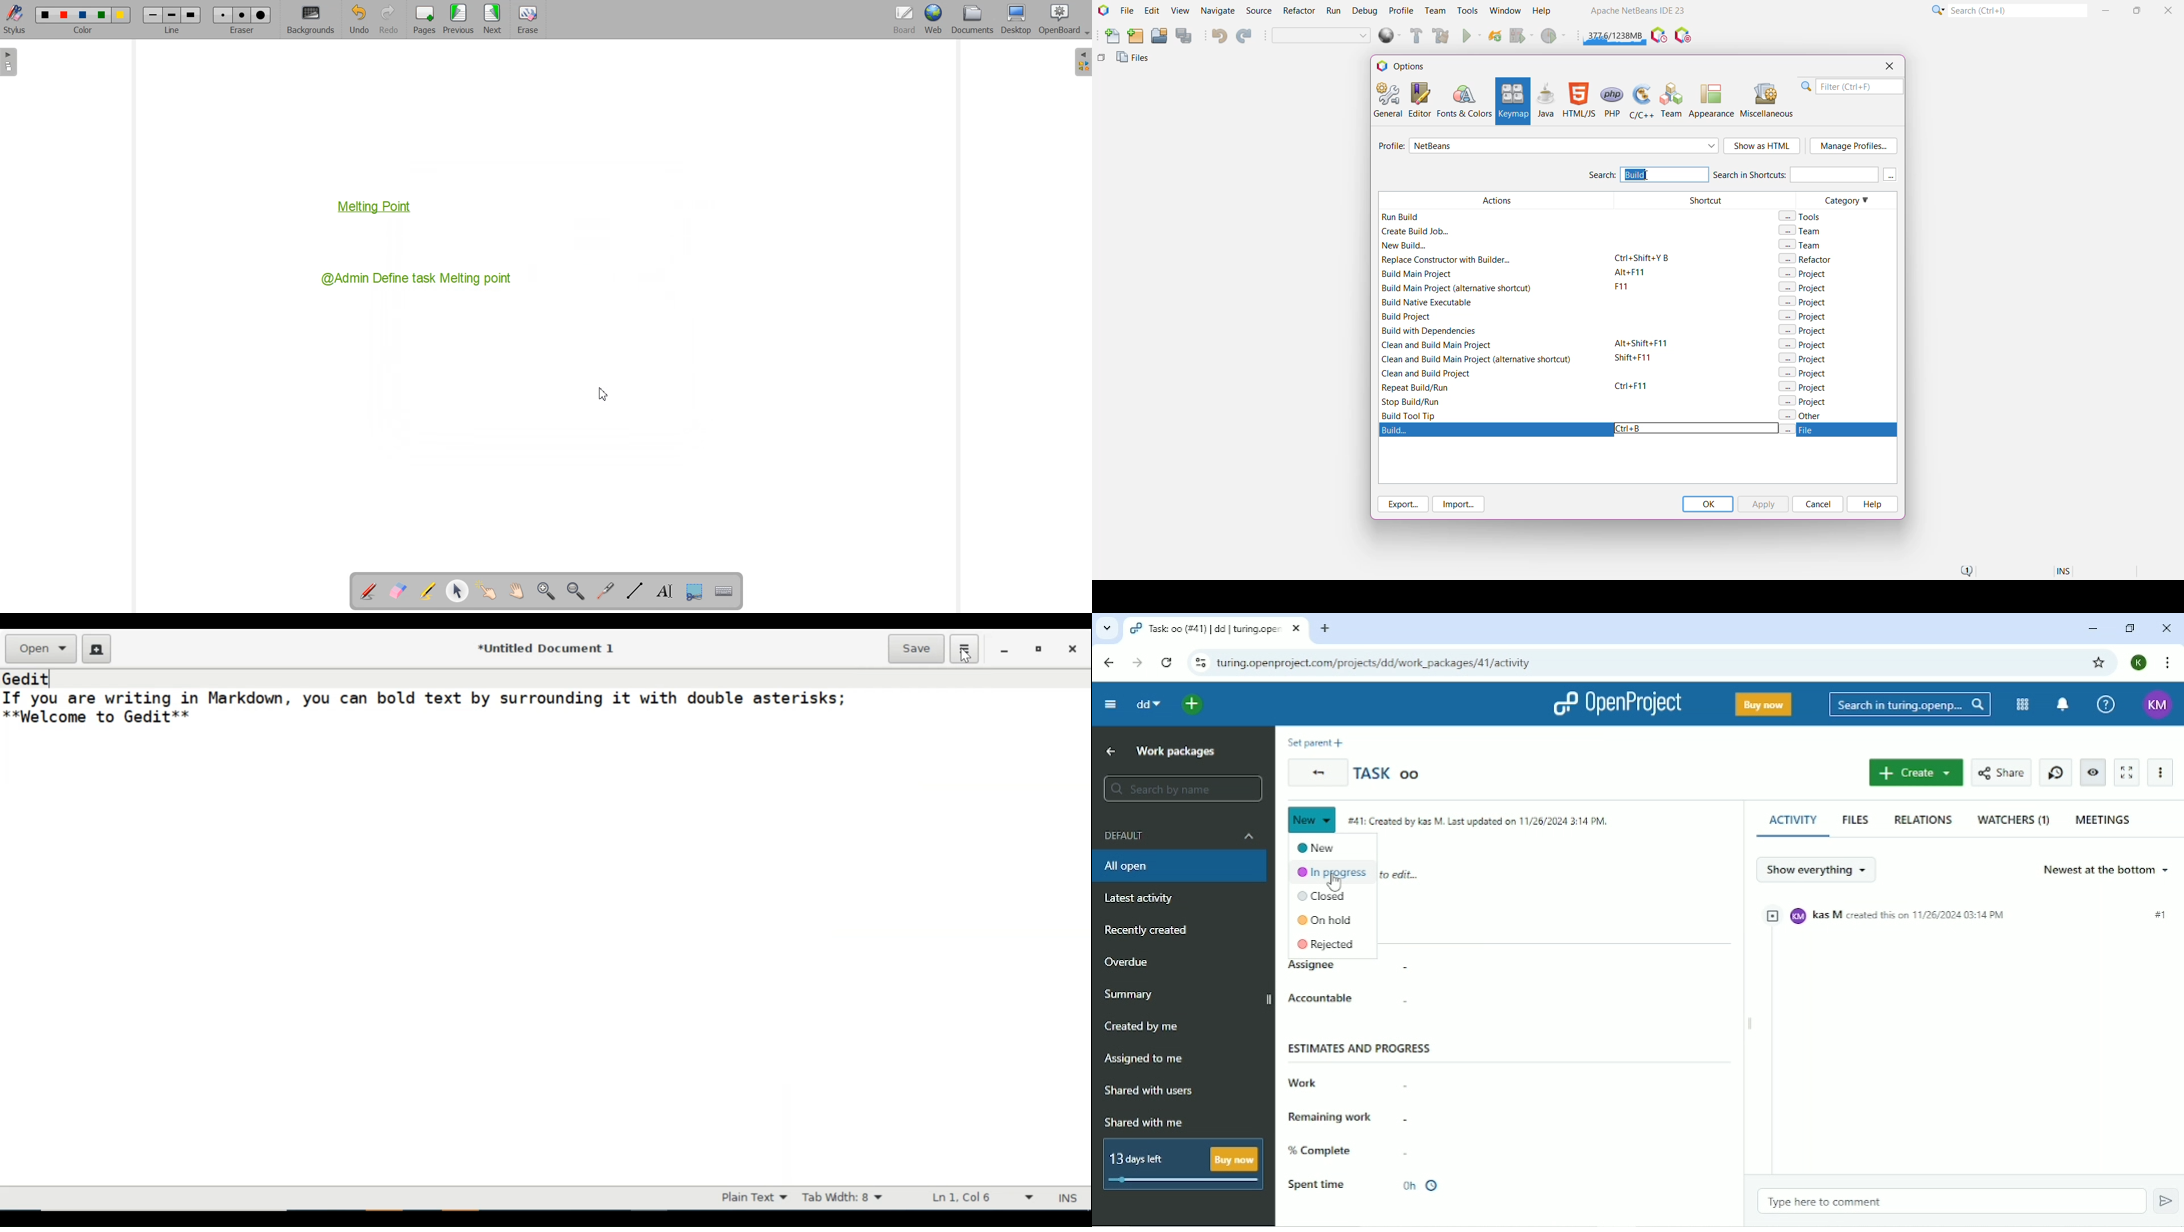 The height and width of the screenshot is (1232, 2184). I want to click on Remaining work, so click(1334, 1118).